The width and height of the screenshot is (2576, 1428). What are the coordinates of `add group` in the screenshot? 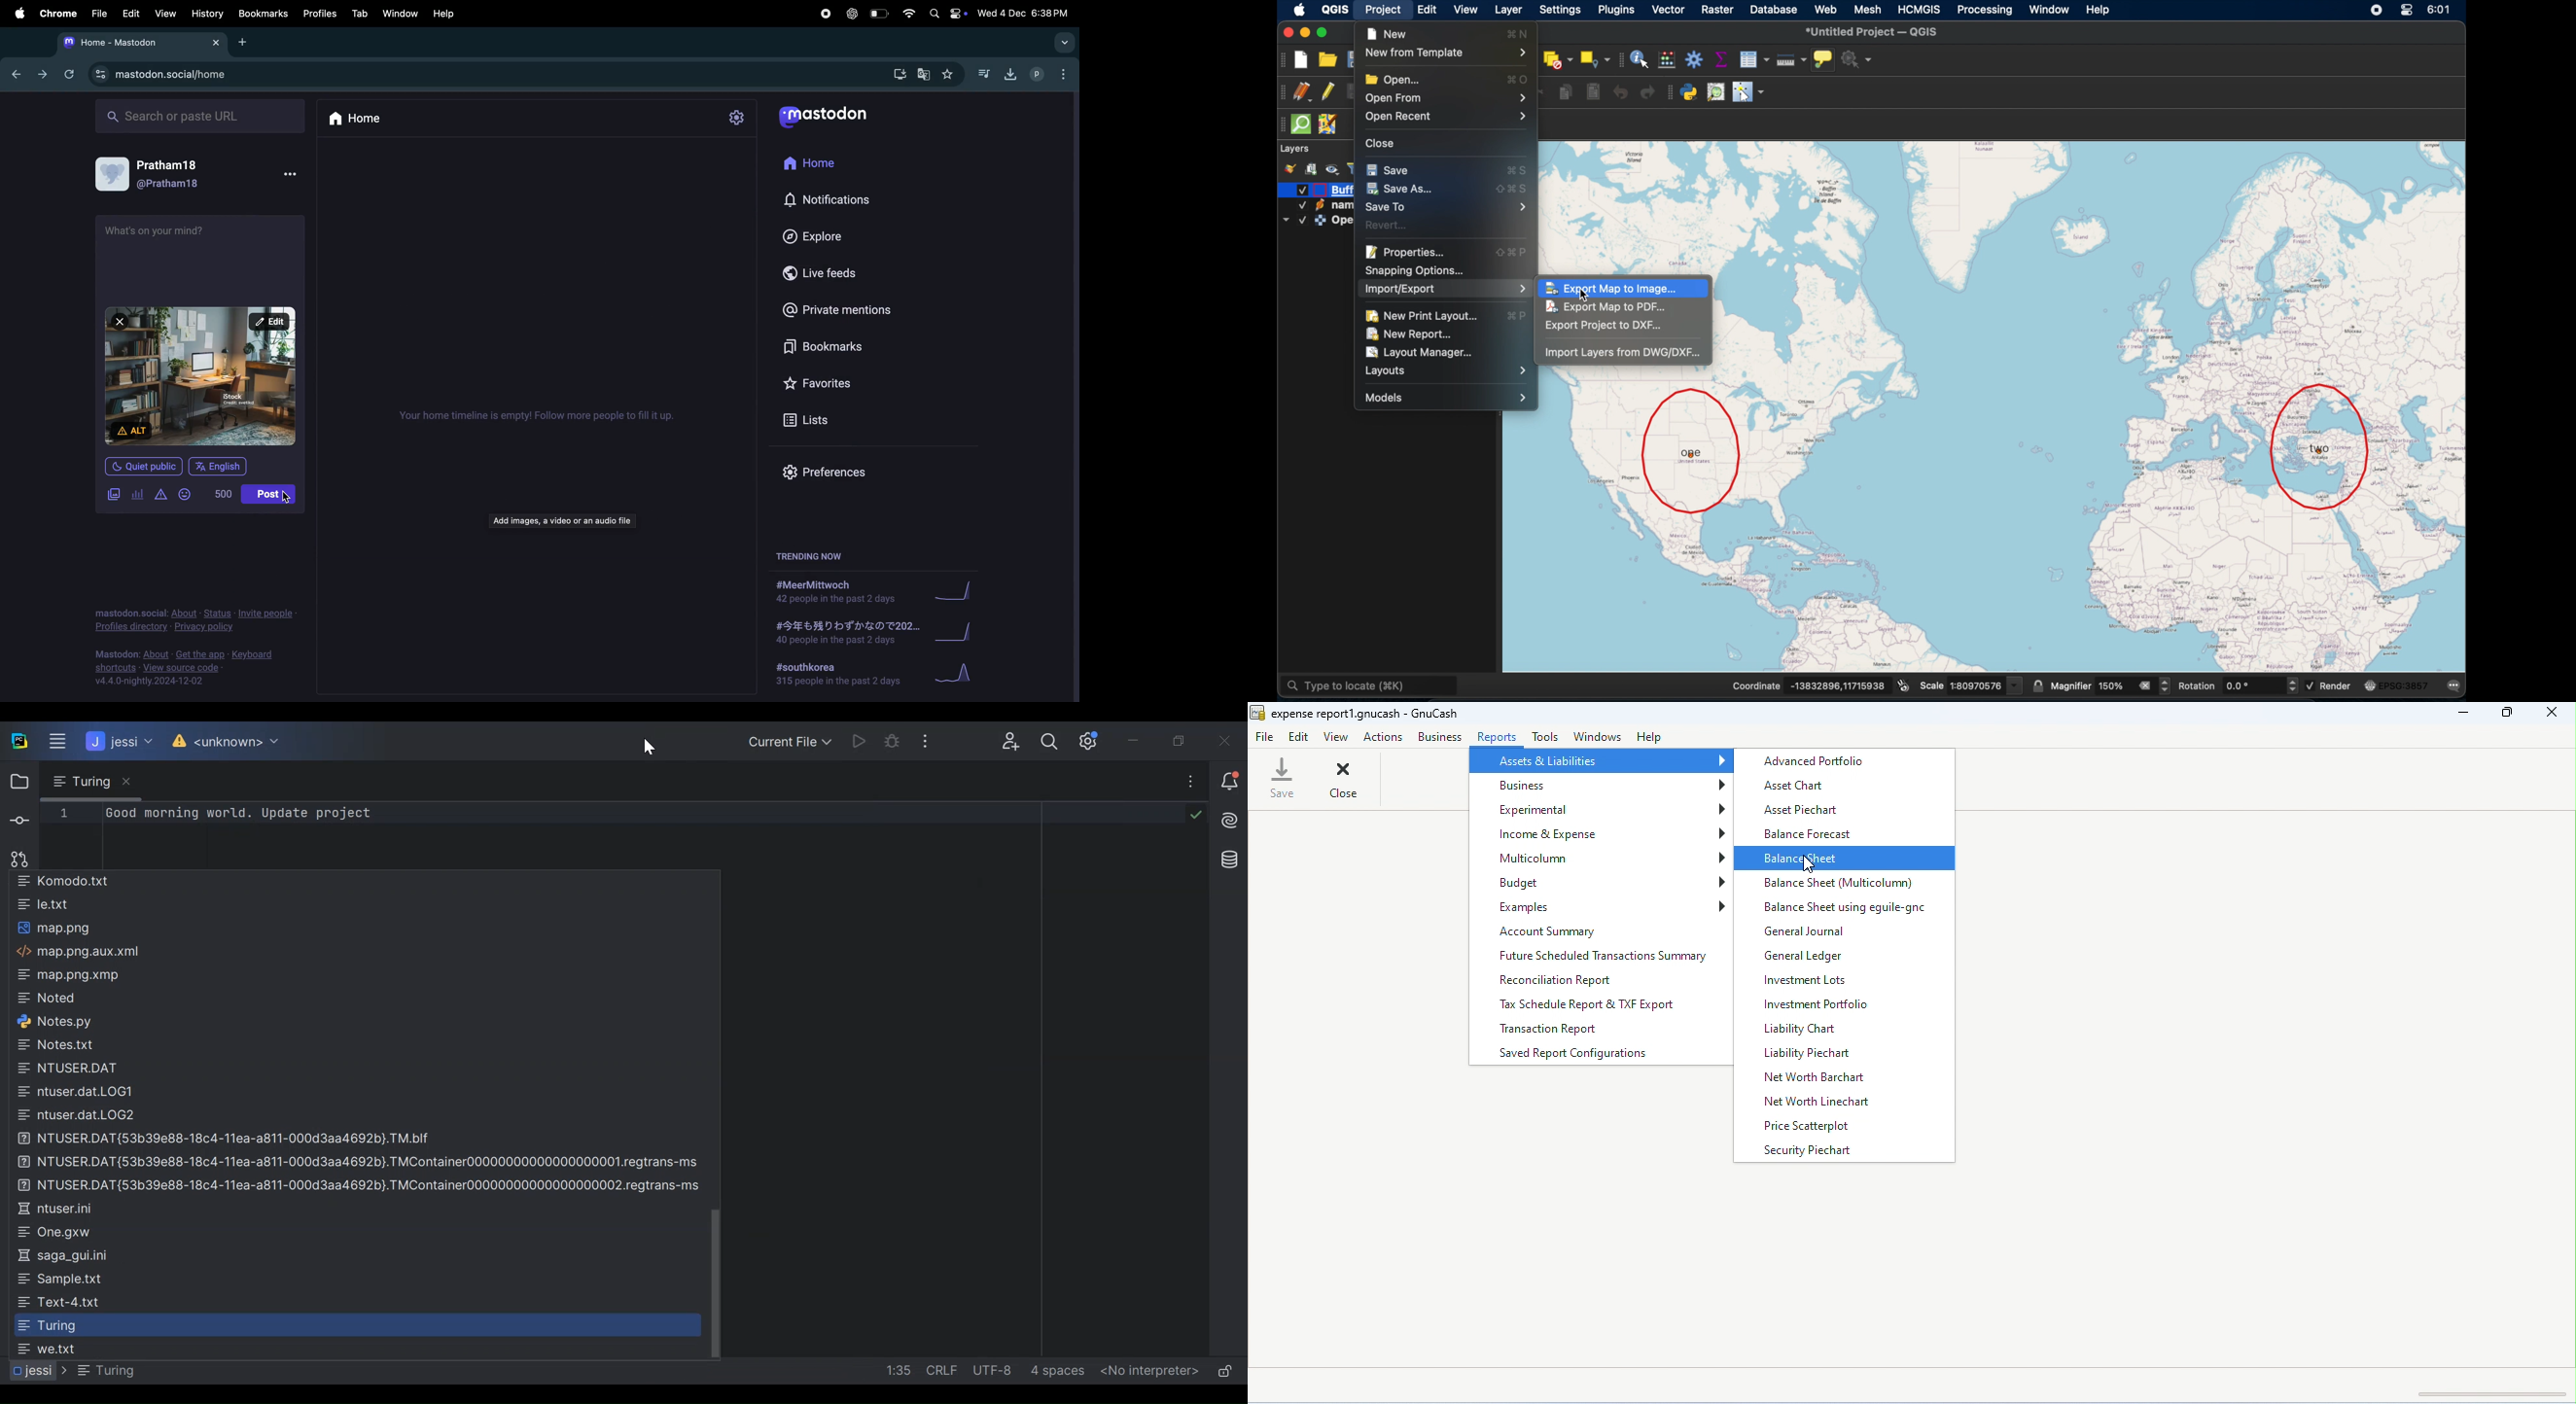 It's located at (1311, 169).